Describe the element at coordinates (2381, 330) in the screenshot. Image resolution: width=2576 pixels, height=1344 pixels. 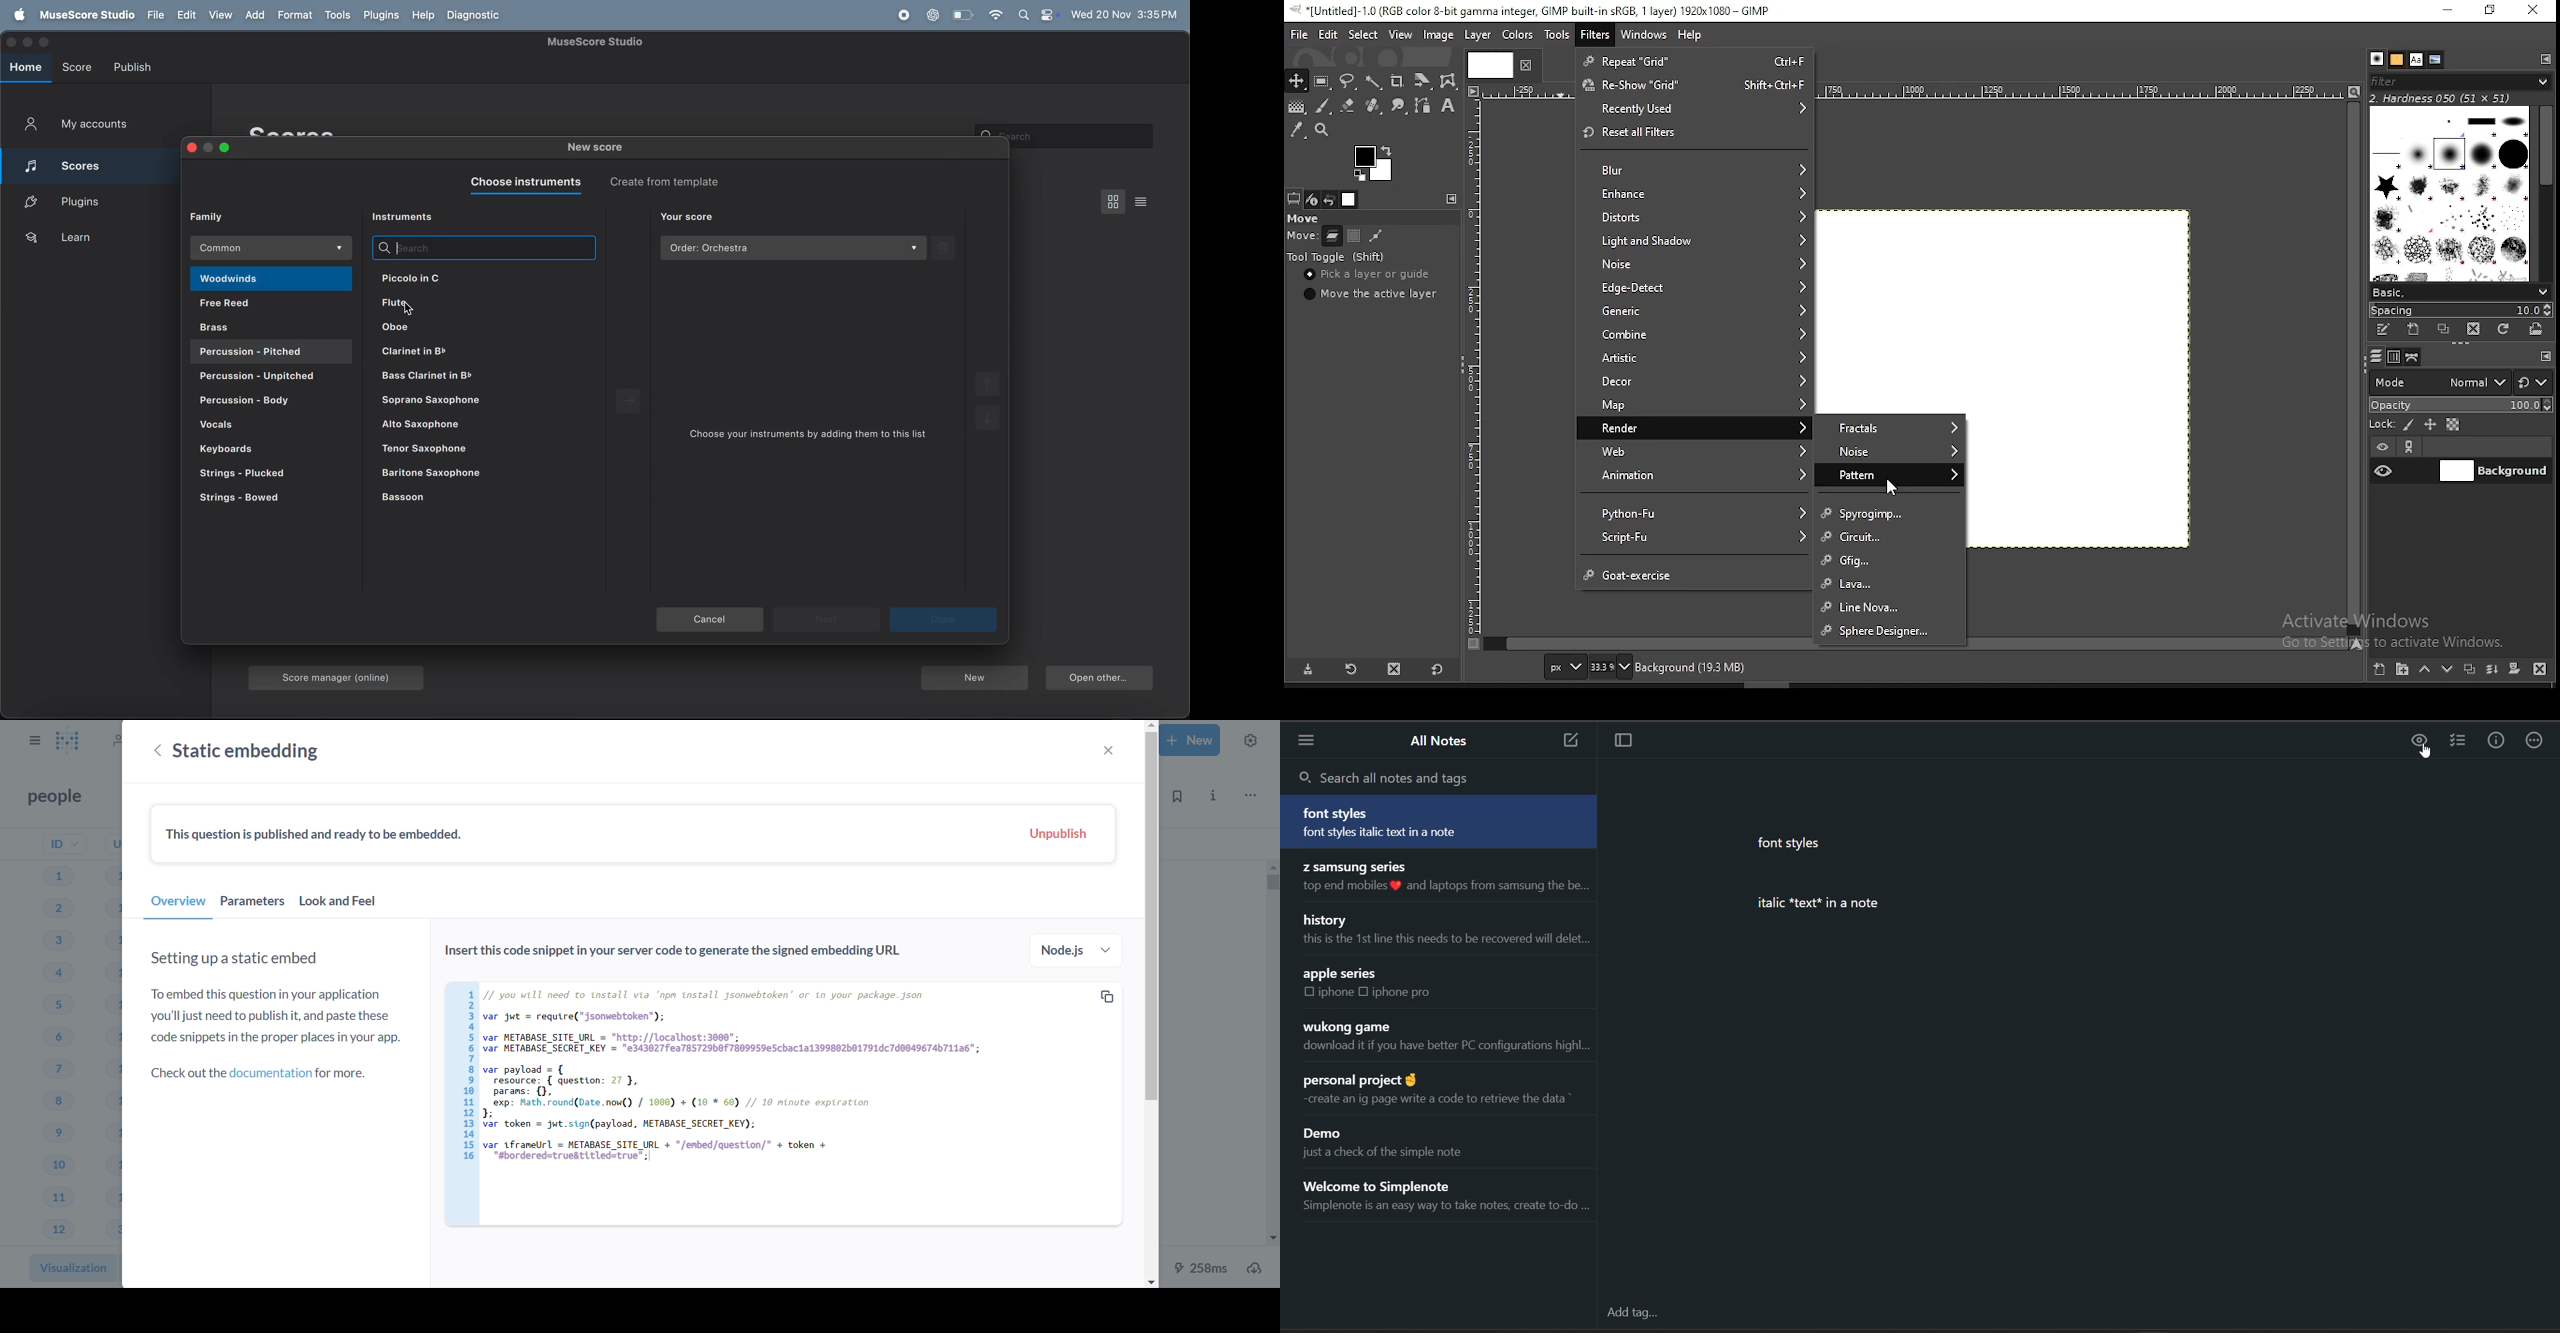
I see `edit this brush` at that location.